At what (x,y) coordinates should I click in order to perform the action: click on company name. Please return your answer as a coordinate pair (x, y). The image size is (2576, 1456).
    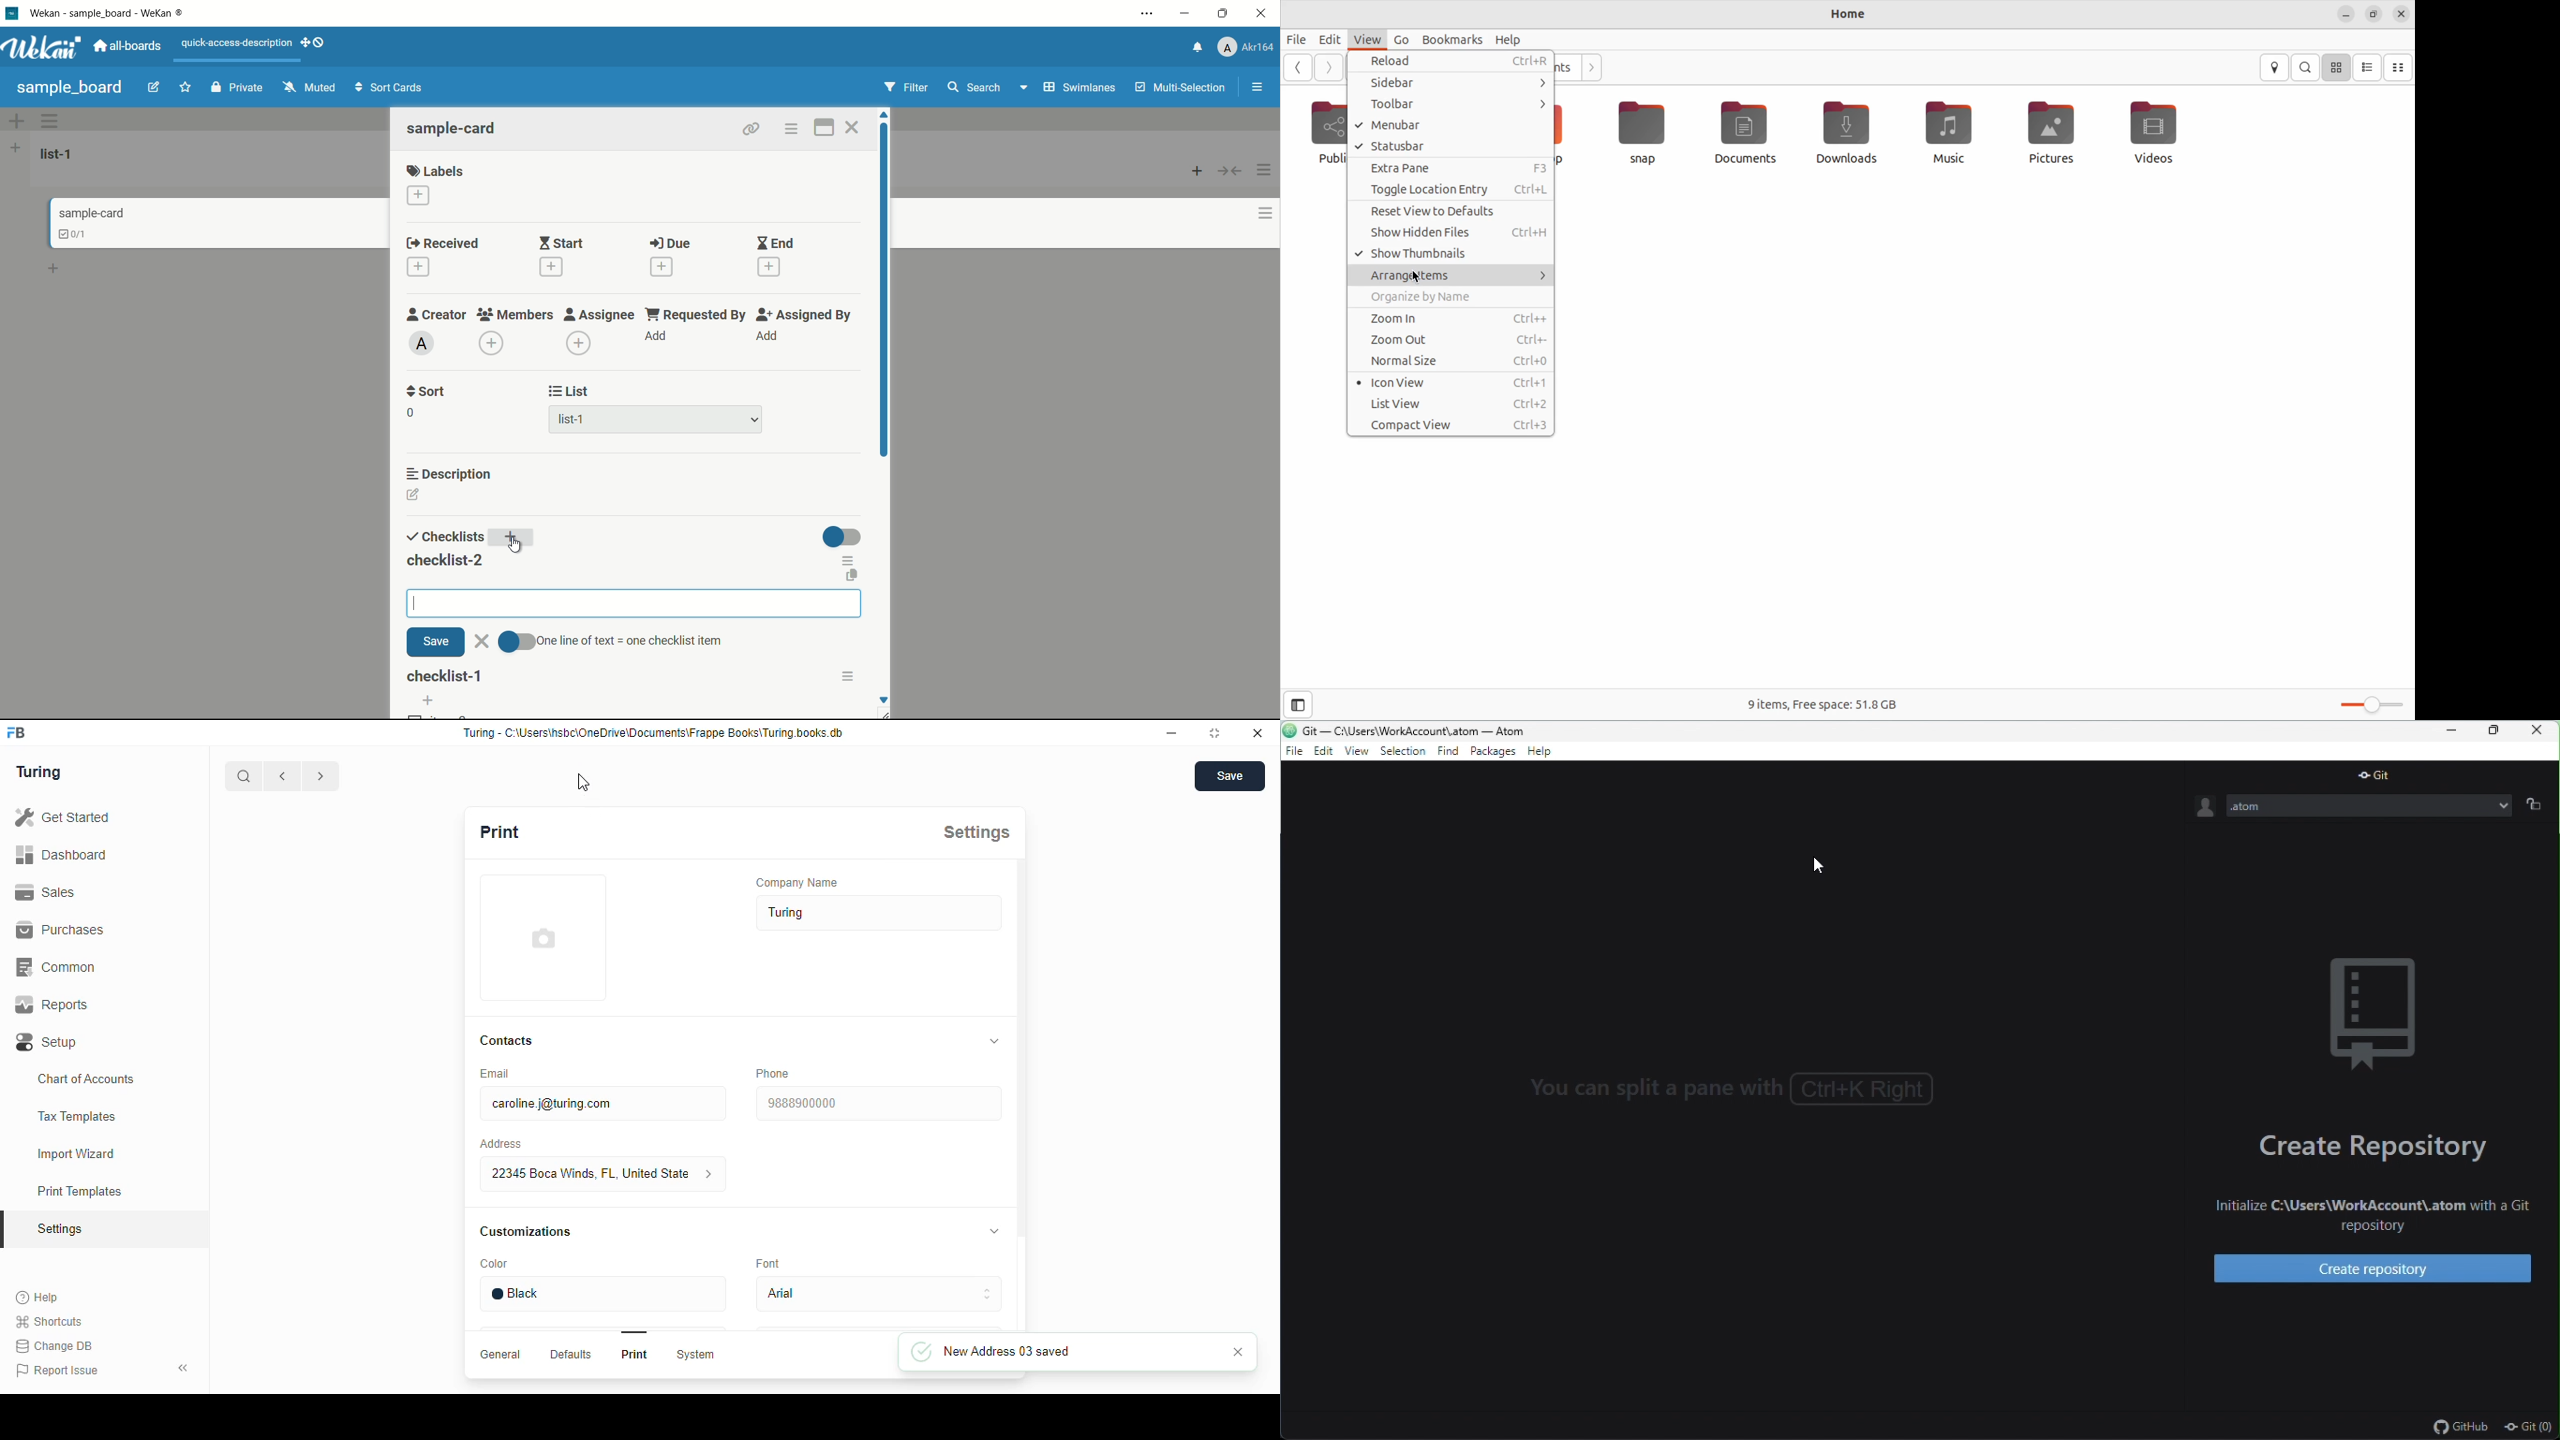
    Looking at the image, I should click on (797, 882).